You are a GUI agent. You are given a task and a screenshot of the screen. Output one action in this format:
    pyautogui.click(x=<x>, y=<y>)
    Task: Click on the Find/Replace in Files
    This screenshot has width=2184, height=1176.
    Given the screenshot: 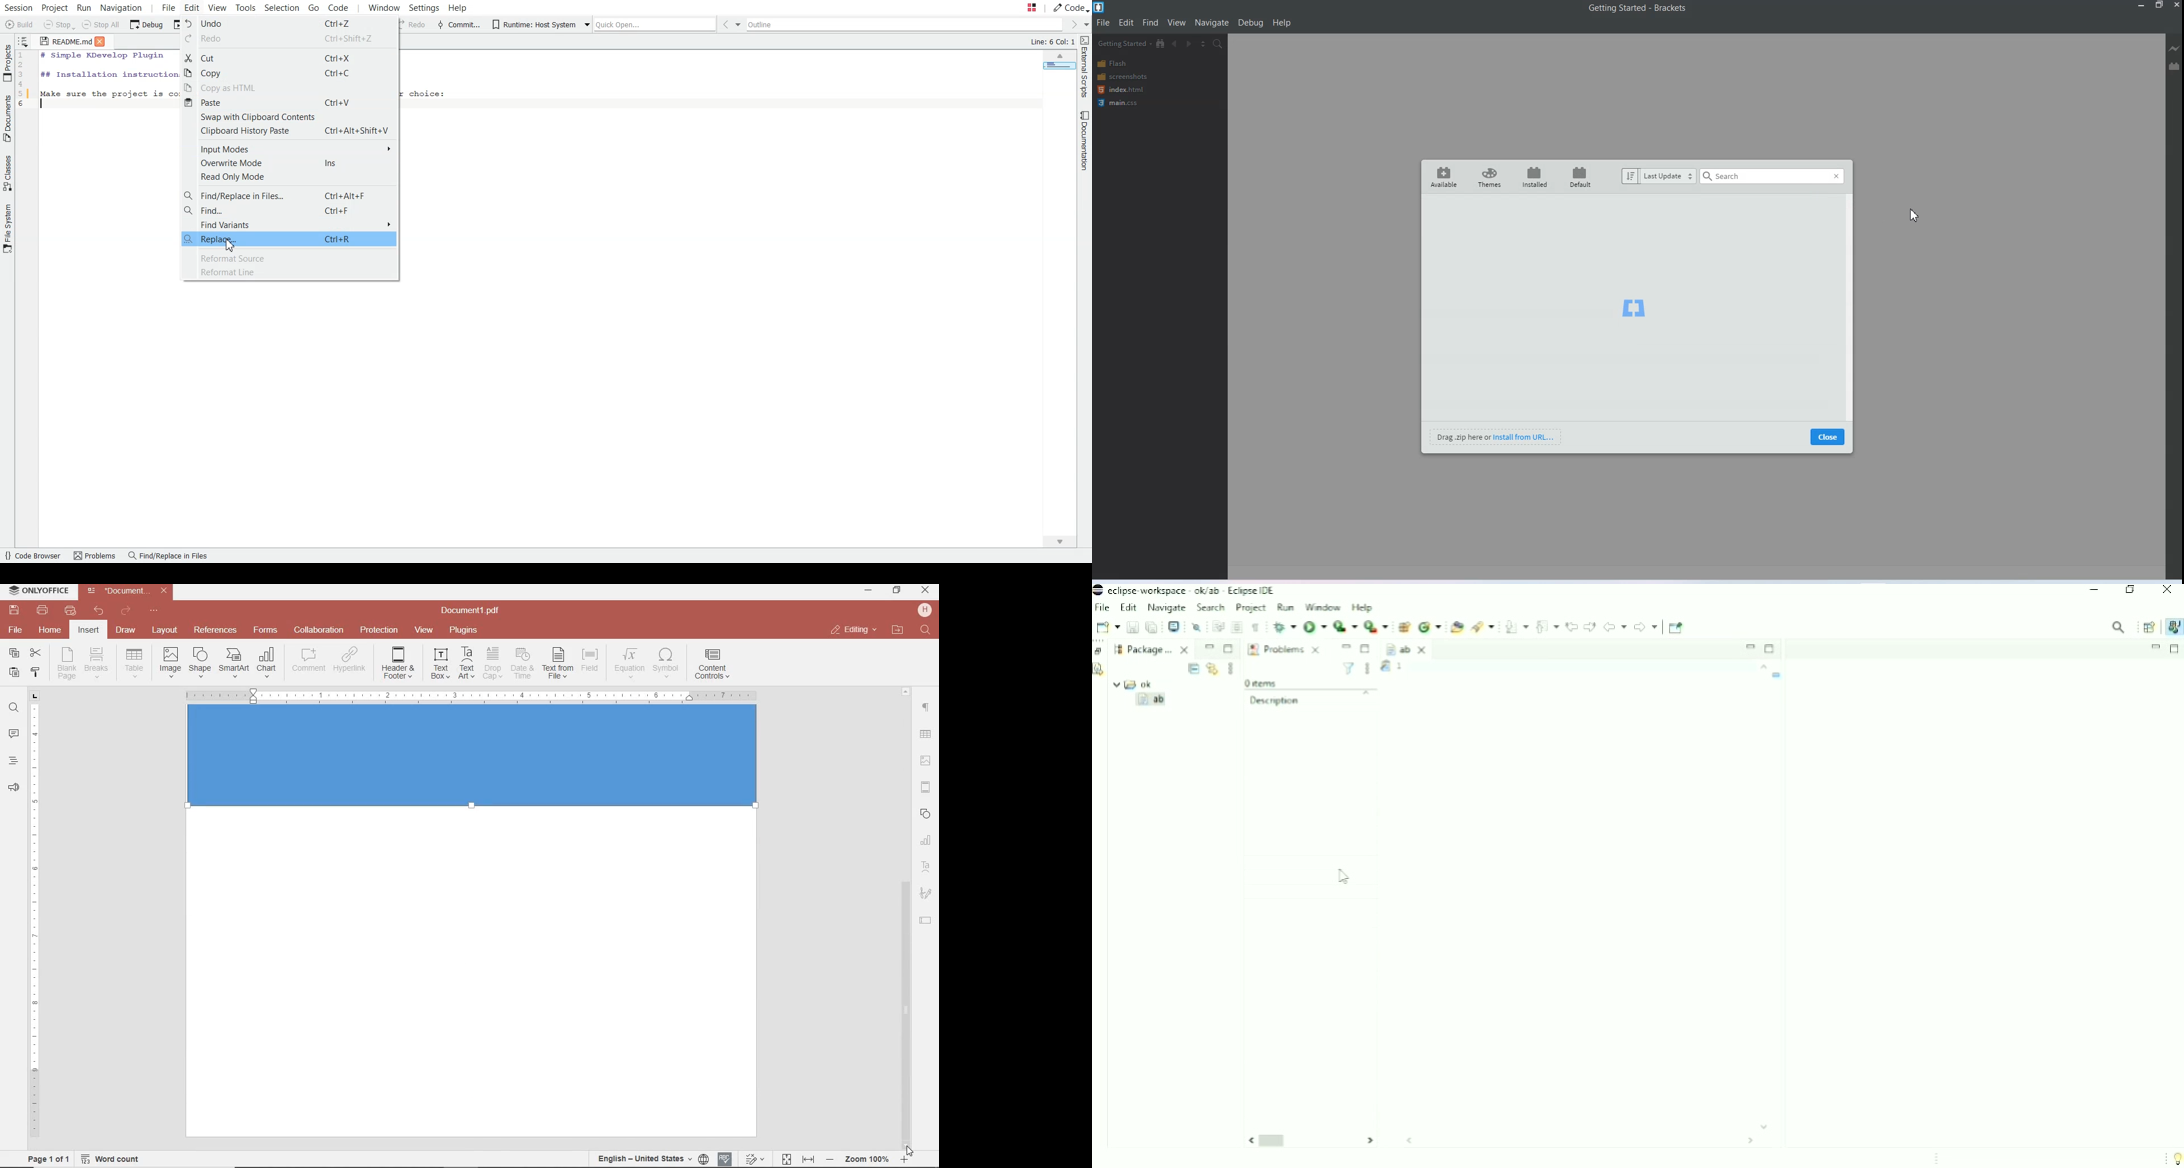 What is the action you would take?
    pyautogui.click(x=167, y=556)
    